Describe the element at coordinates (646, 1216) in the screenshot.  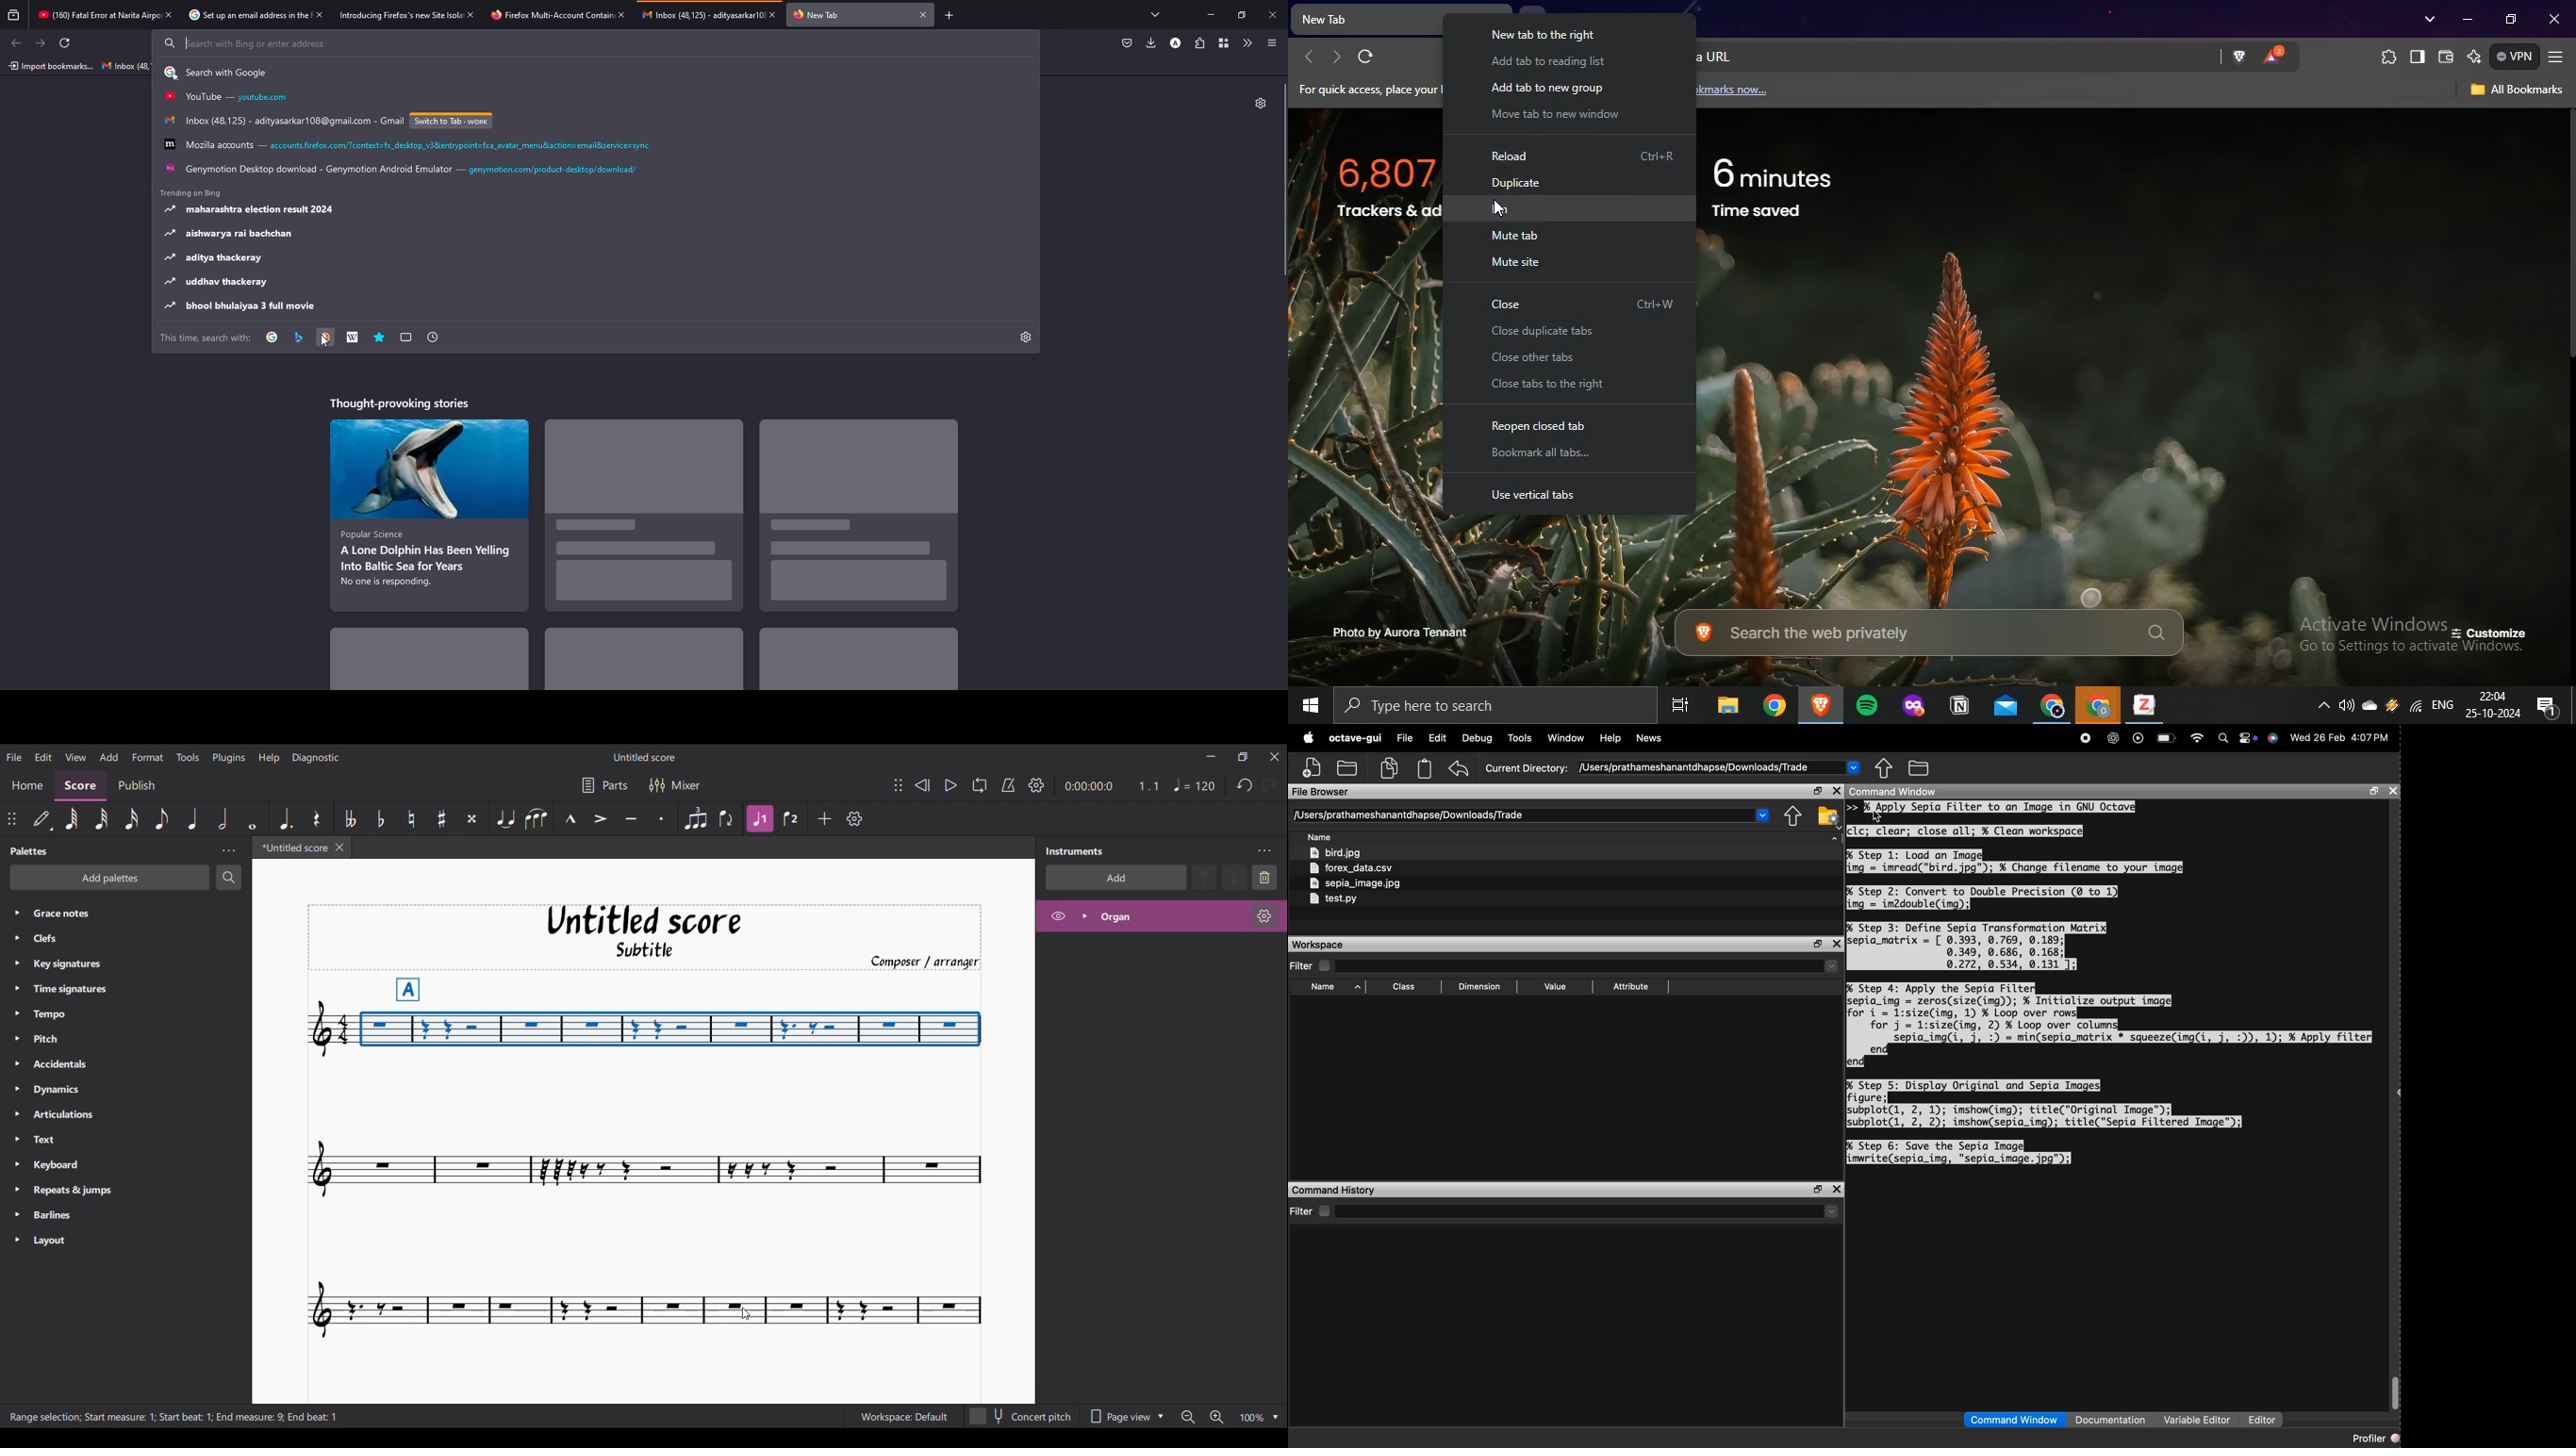
I see `Current score` at that location.